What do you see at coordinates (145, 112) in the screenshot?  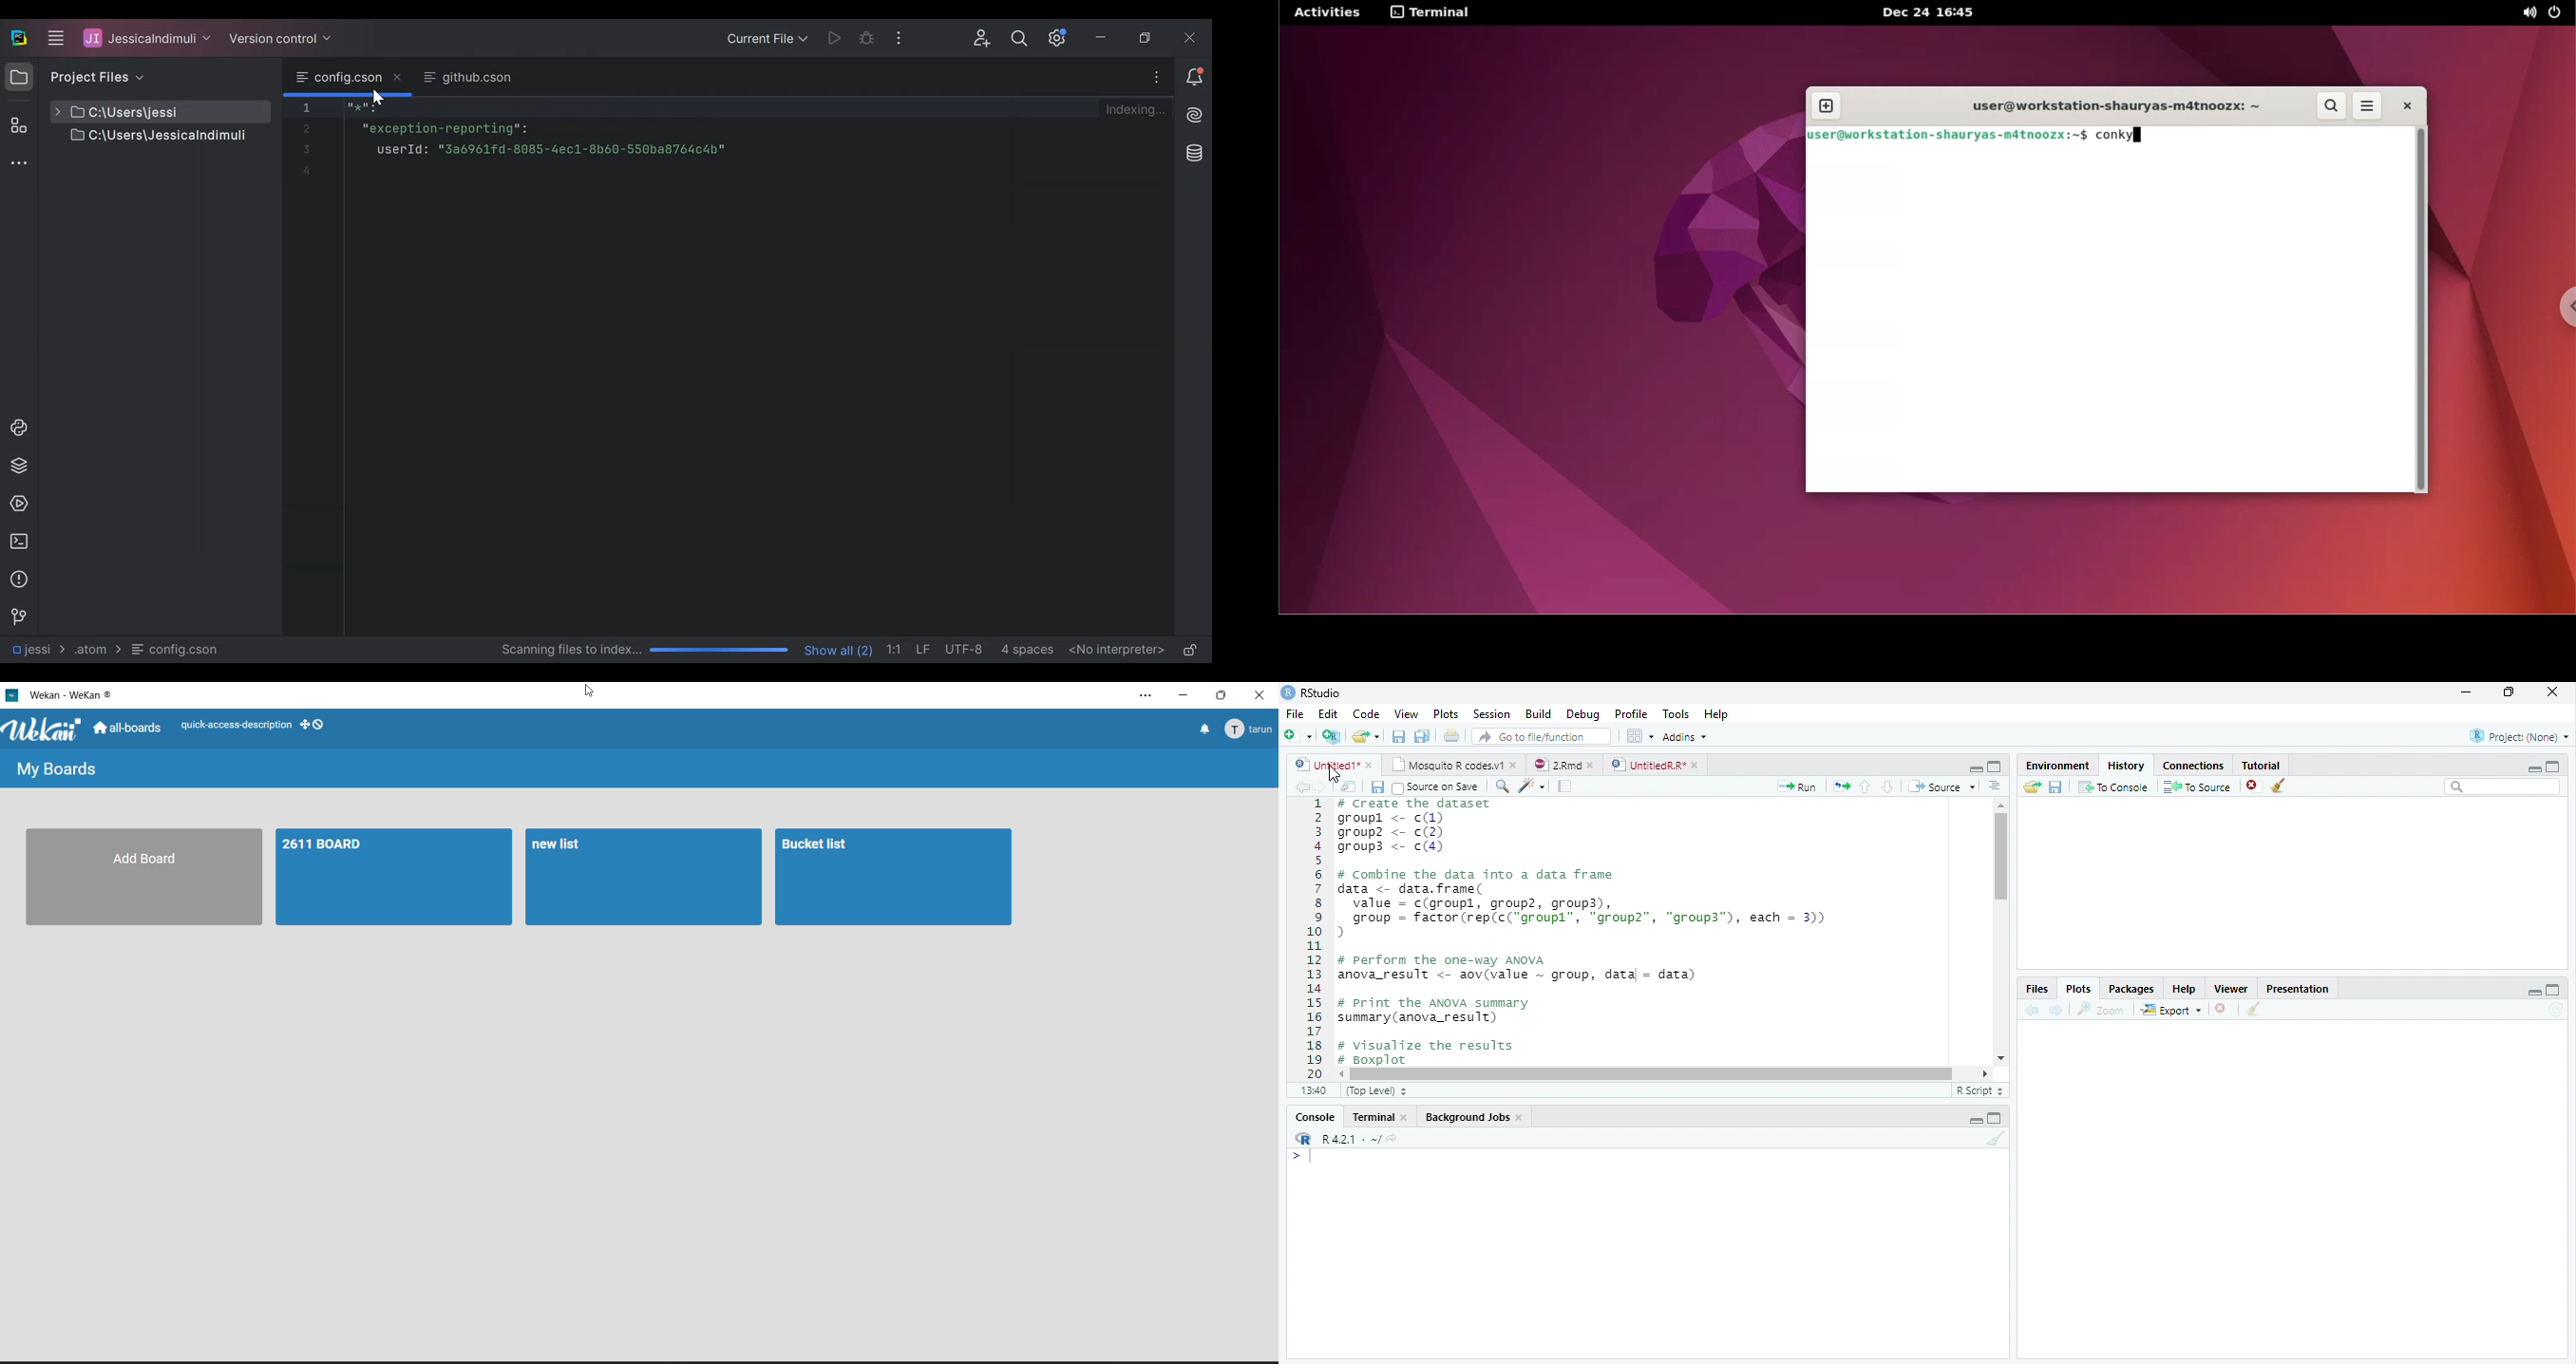 I see `Project File` at bounding box center [145, 112].